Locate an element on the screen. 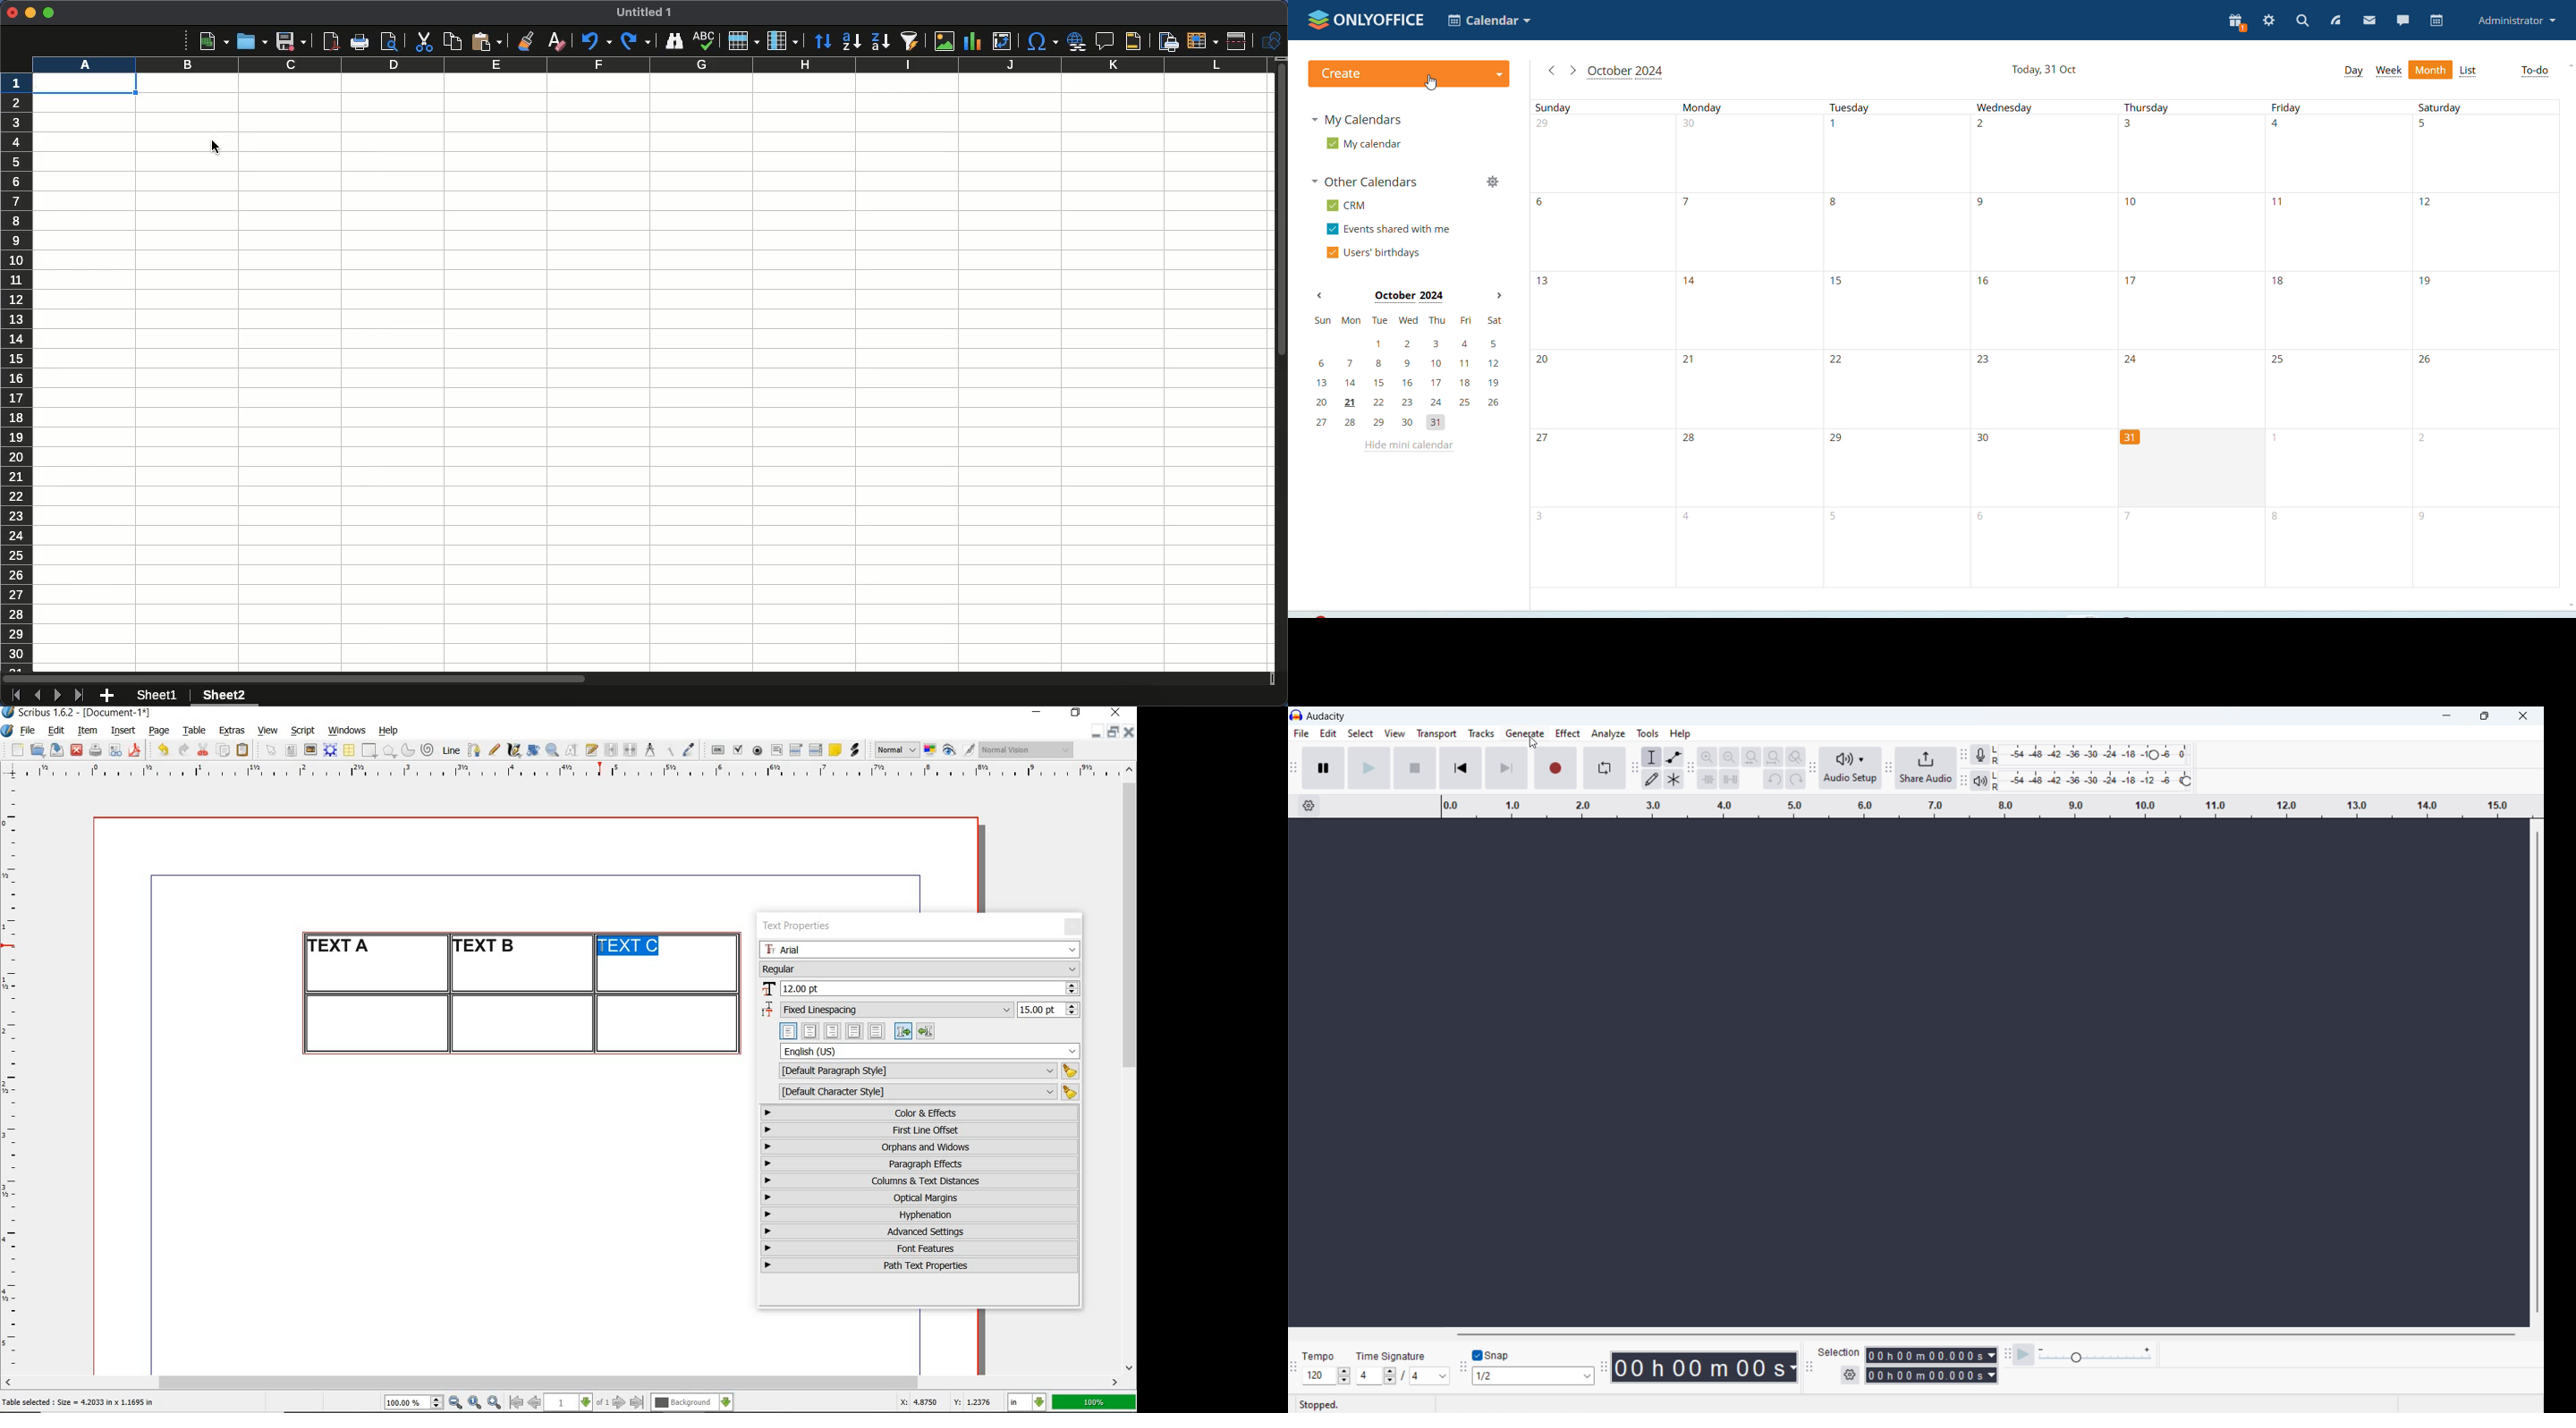  Time signature is located at coordinates (1392, 1356).